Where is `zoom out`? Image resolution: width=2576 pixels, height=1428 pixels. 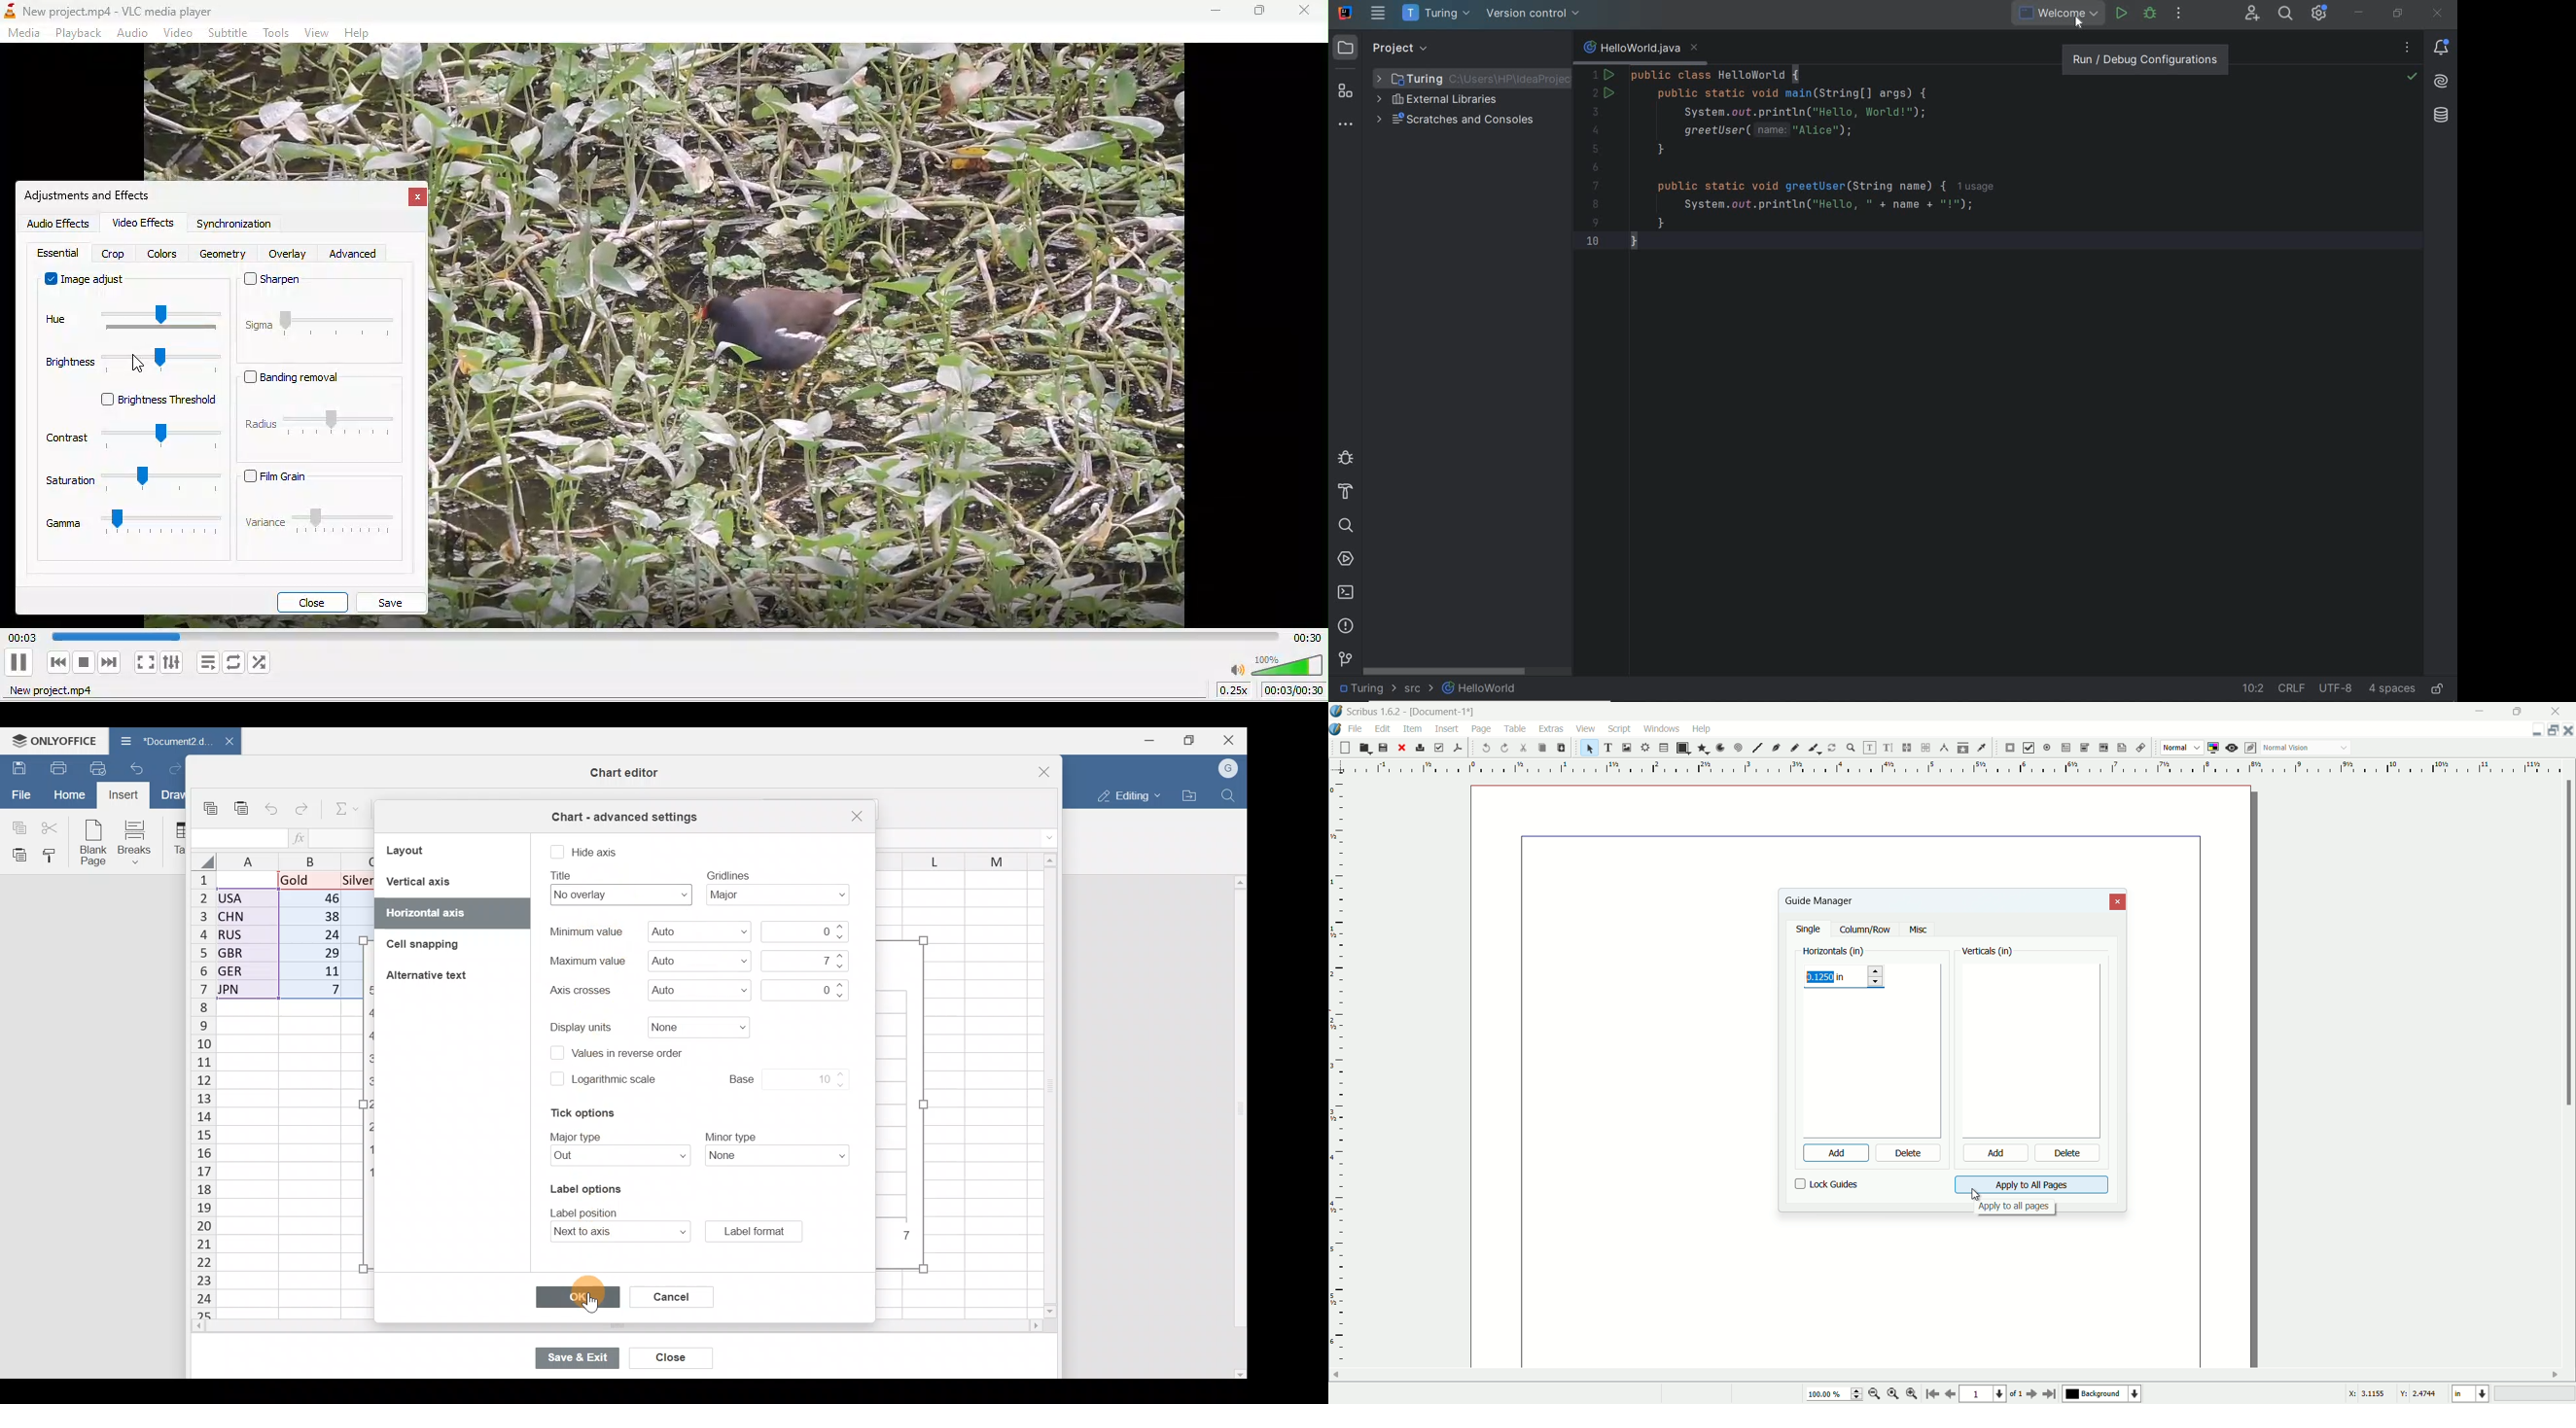 zoom out is located at coordinates (1875, 1394).